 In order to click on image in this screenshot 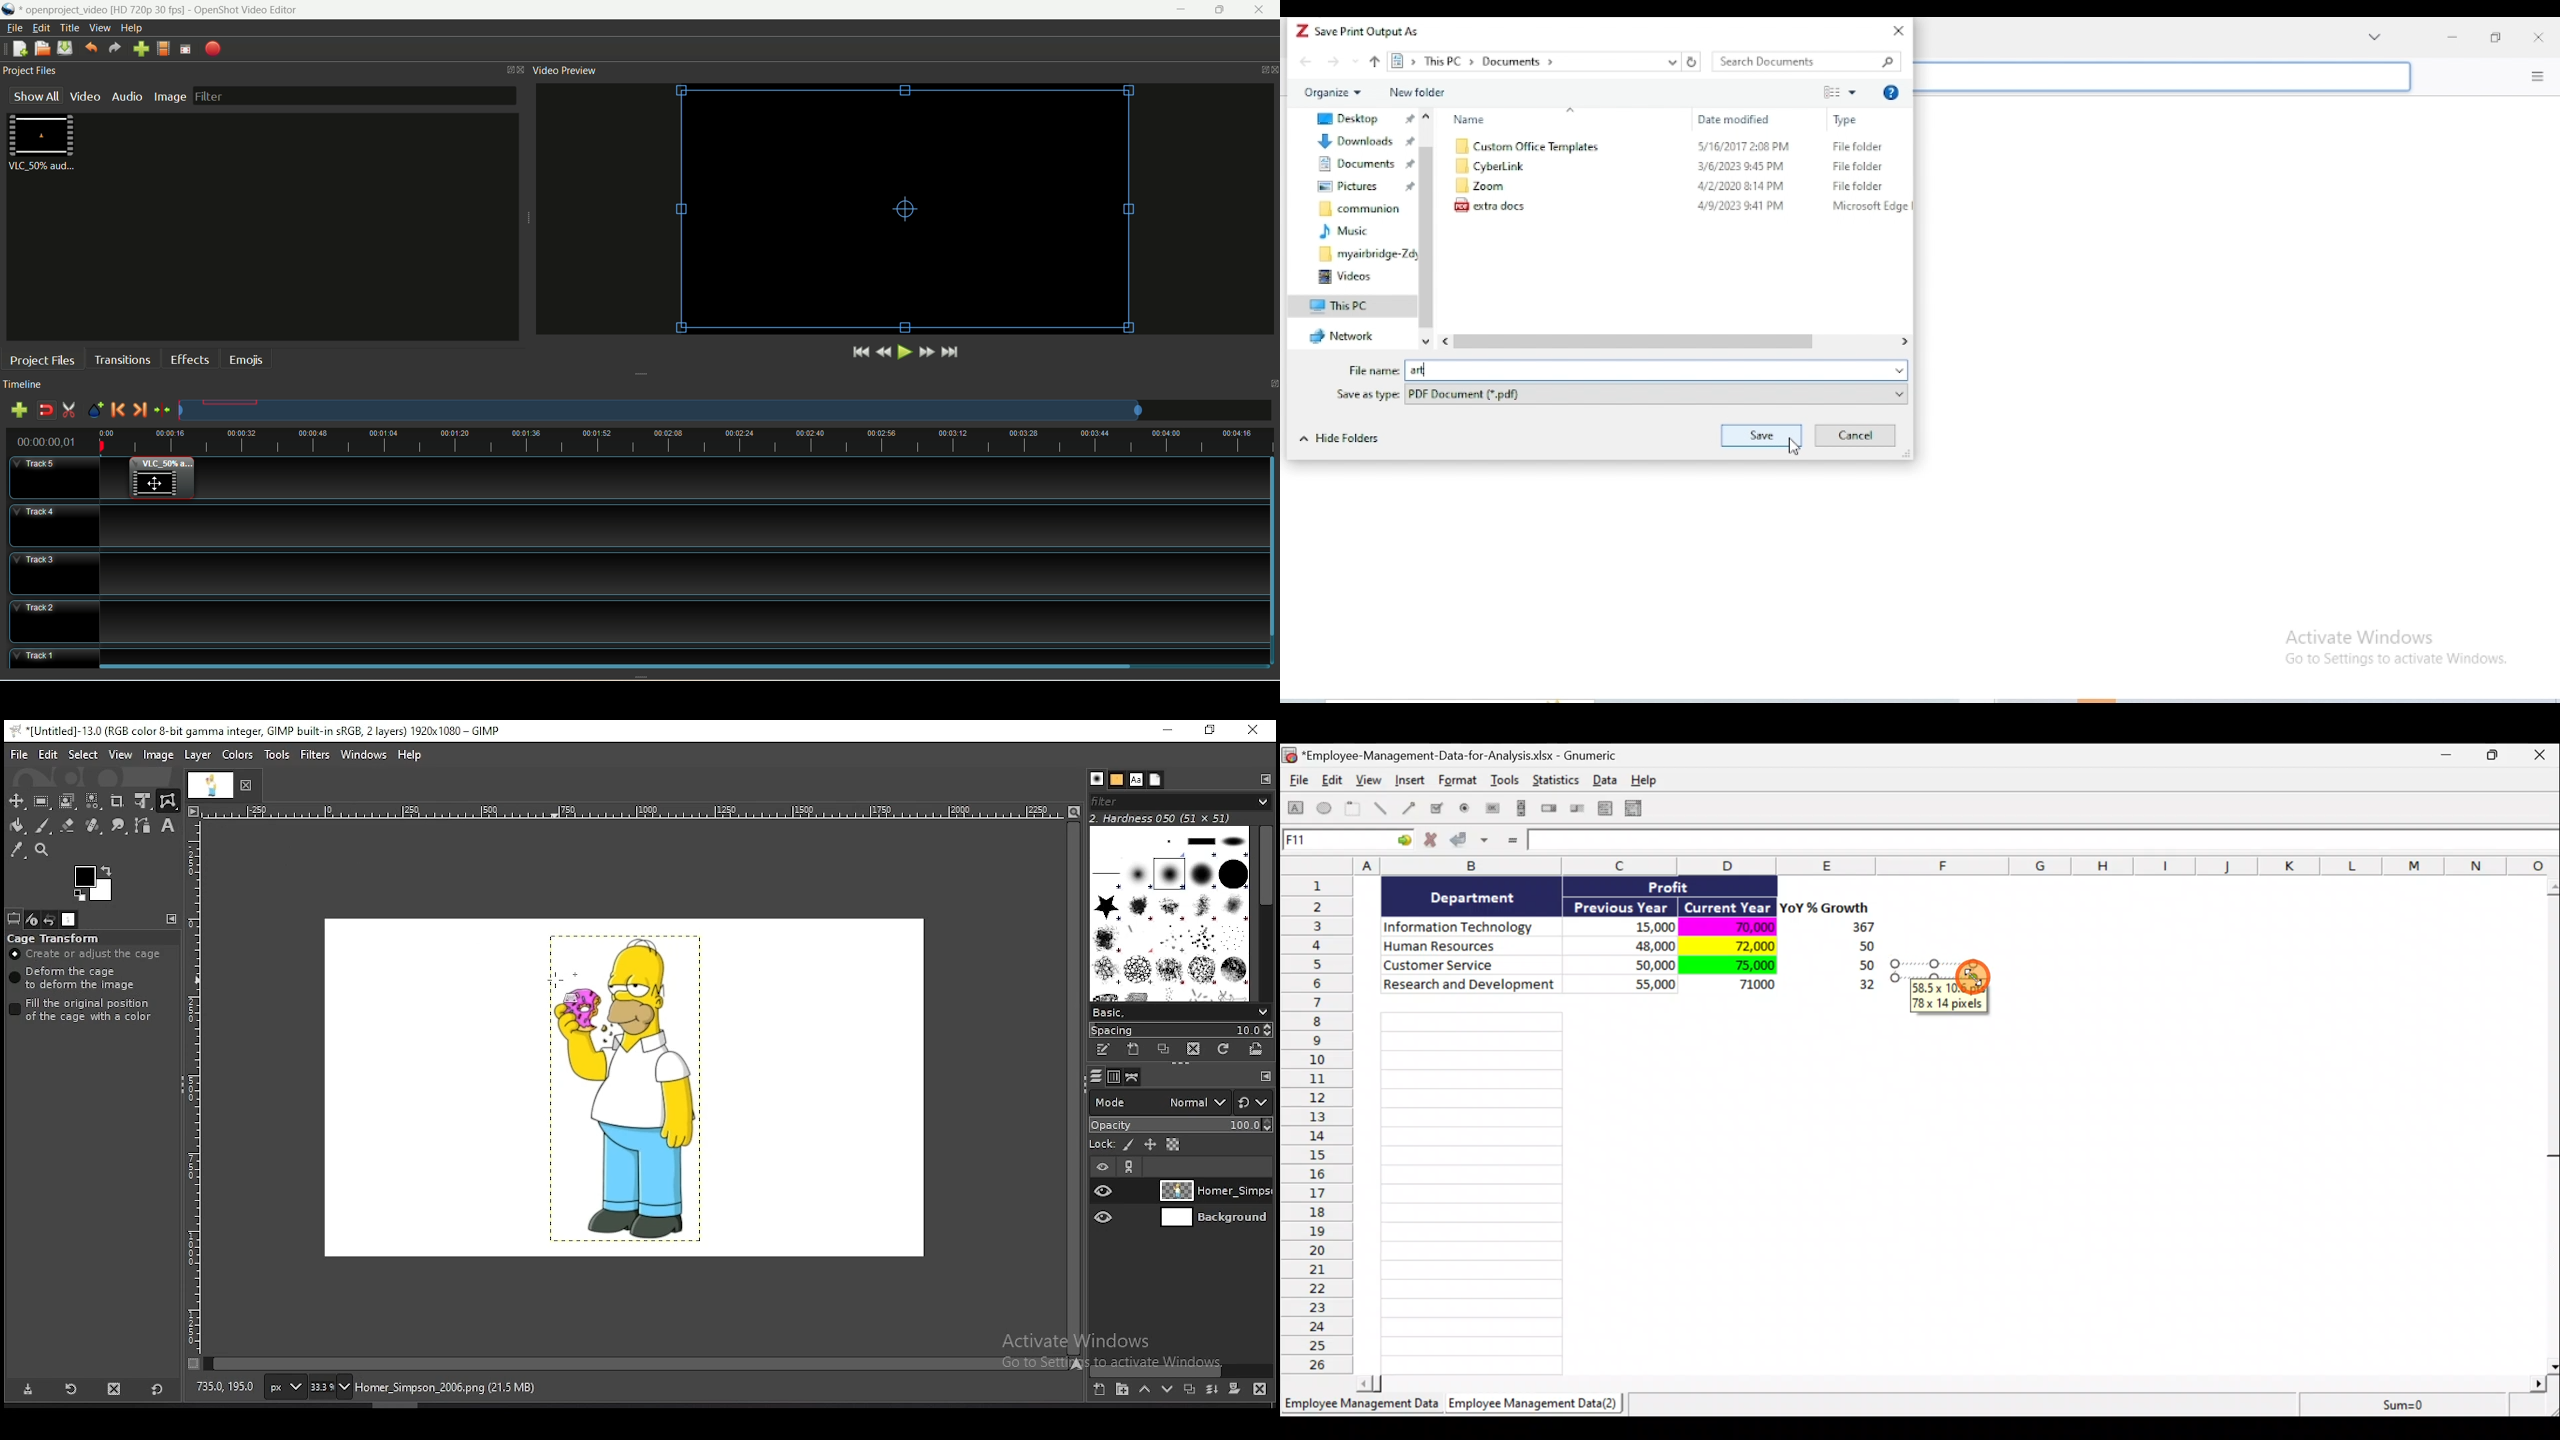, I will do `click(170, 97)`.